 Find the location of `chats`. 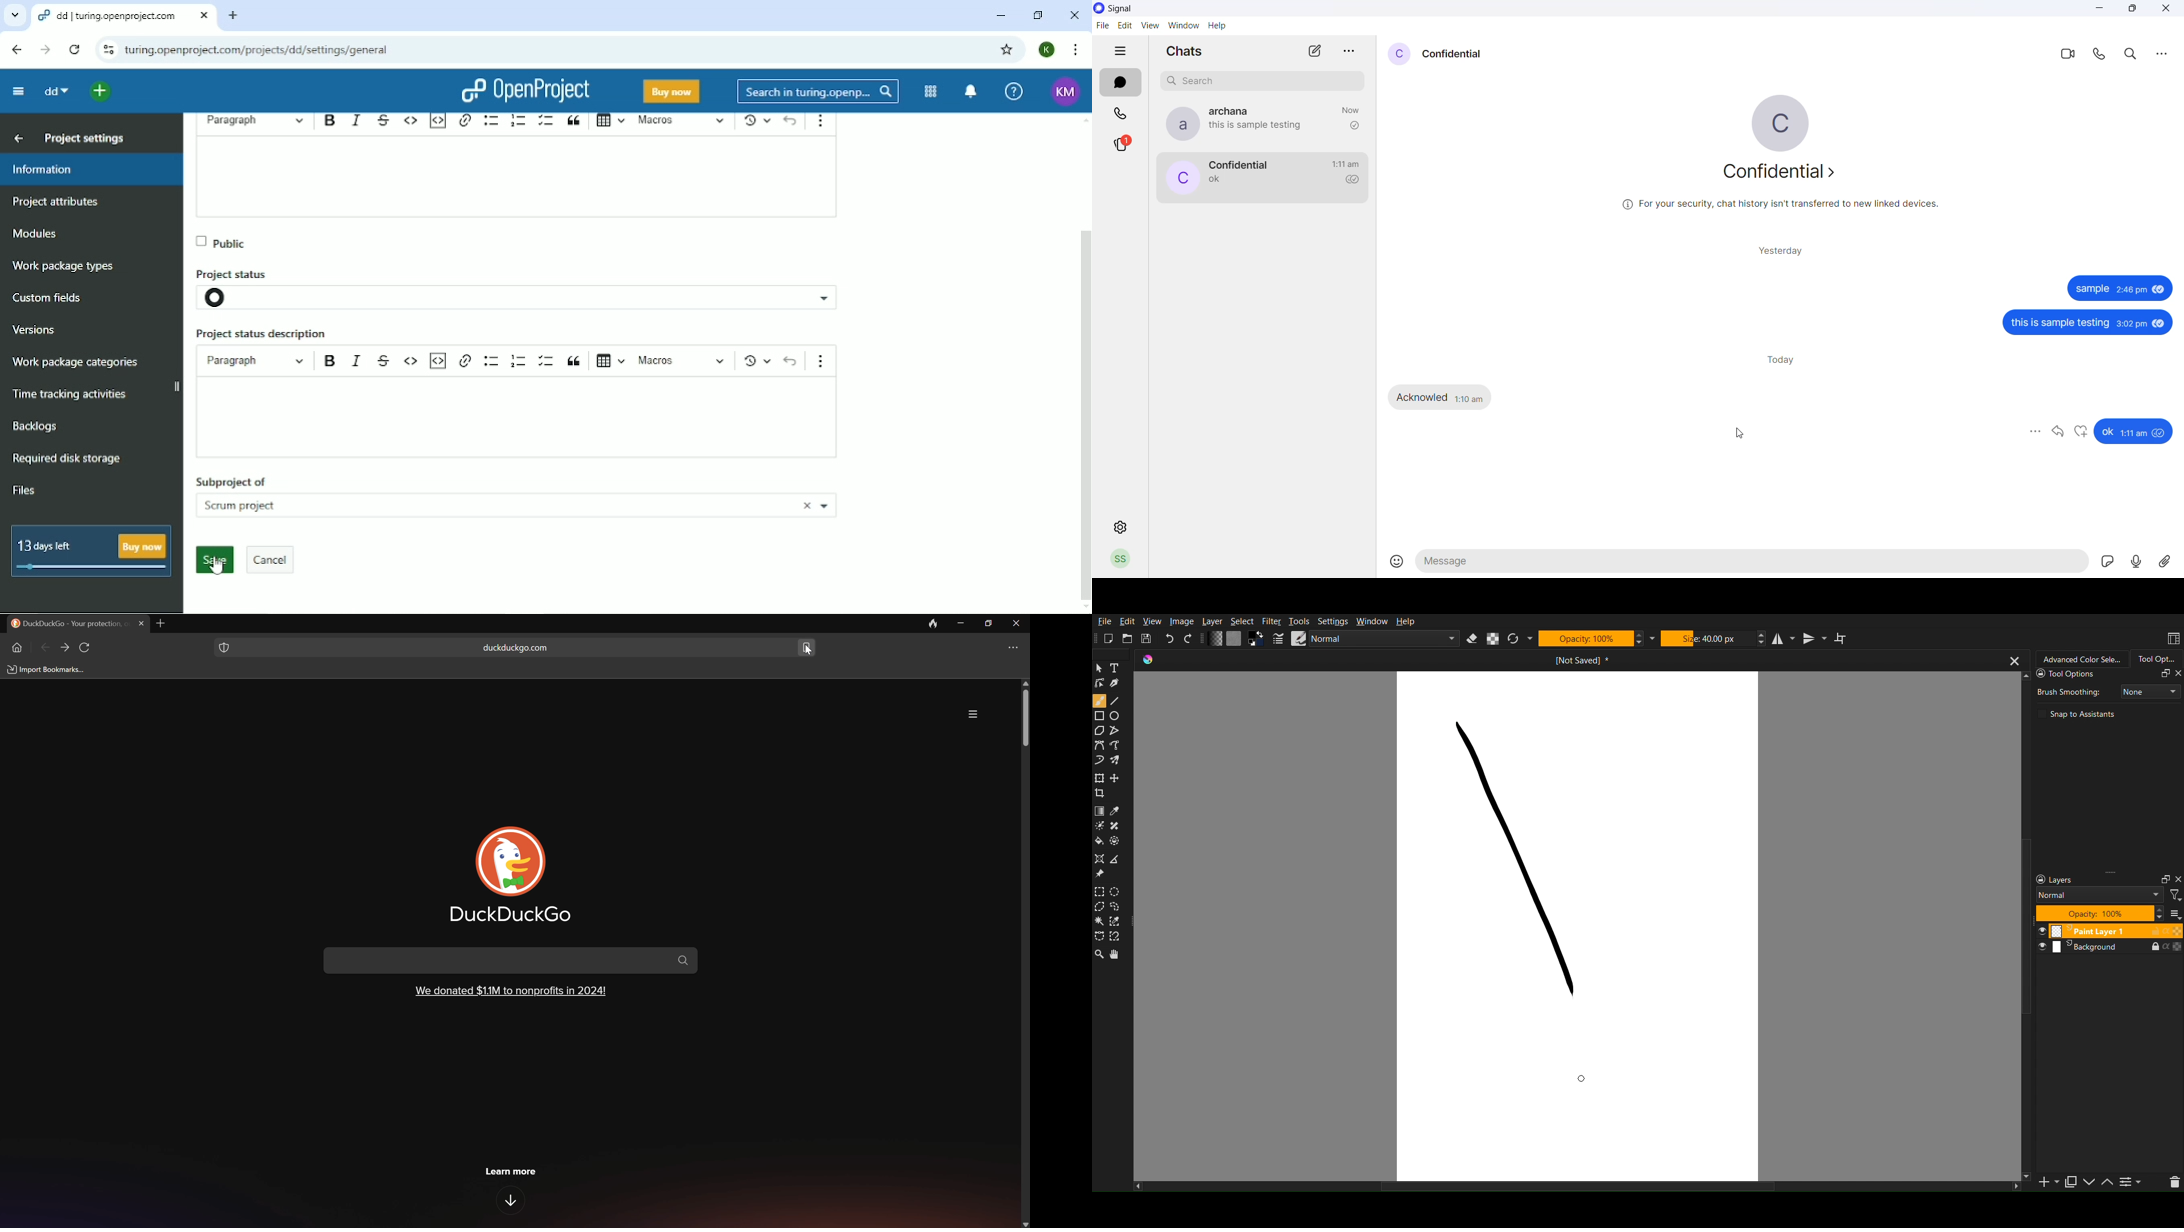

chats is located at coordinates (1120, 83).